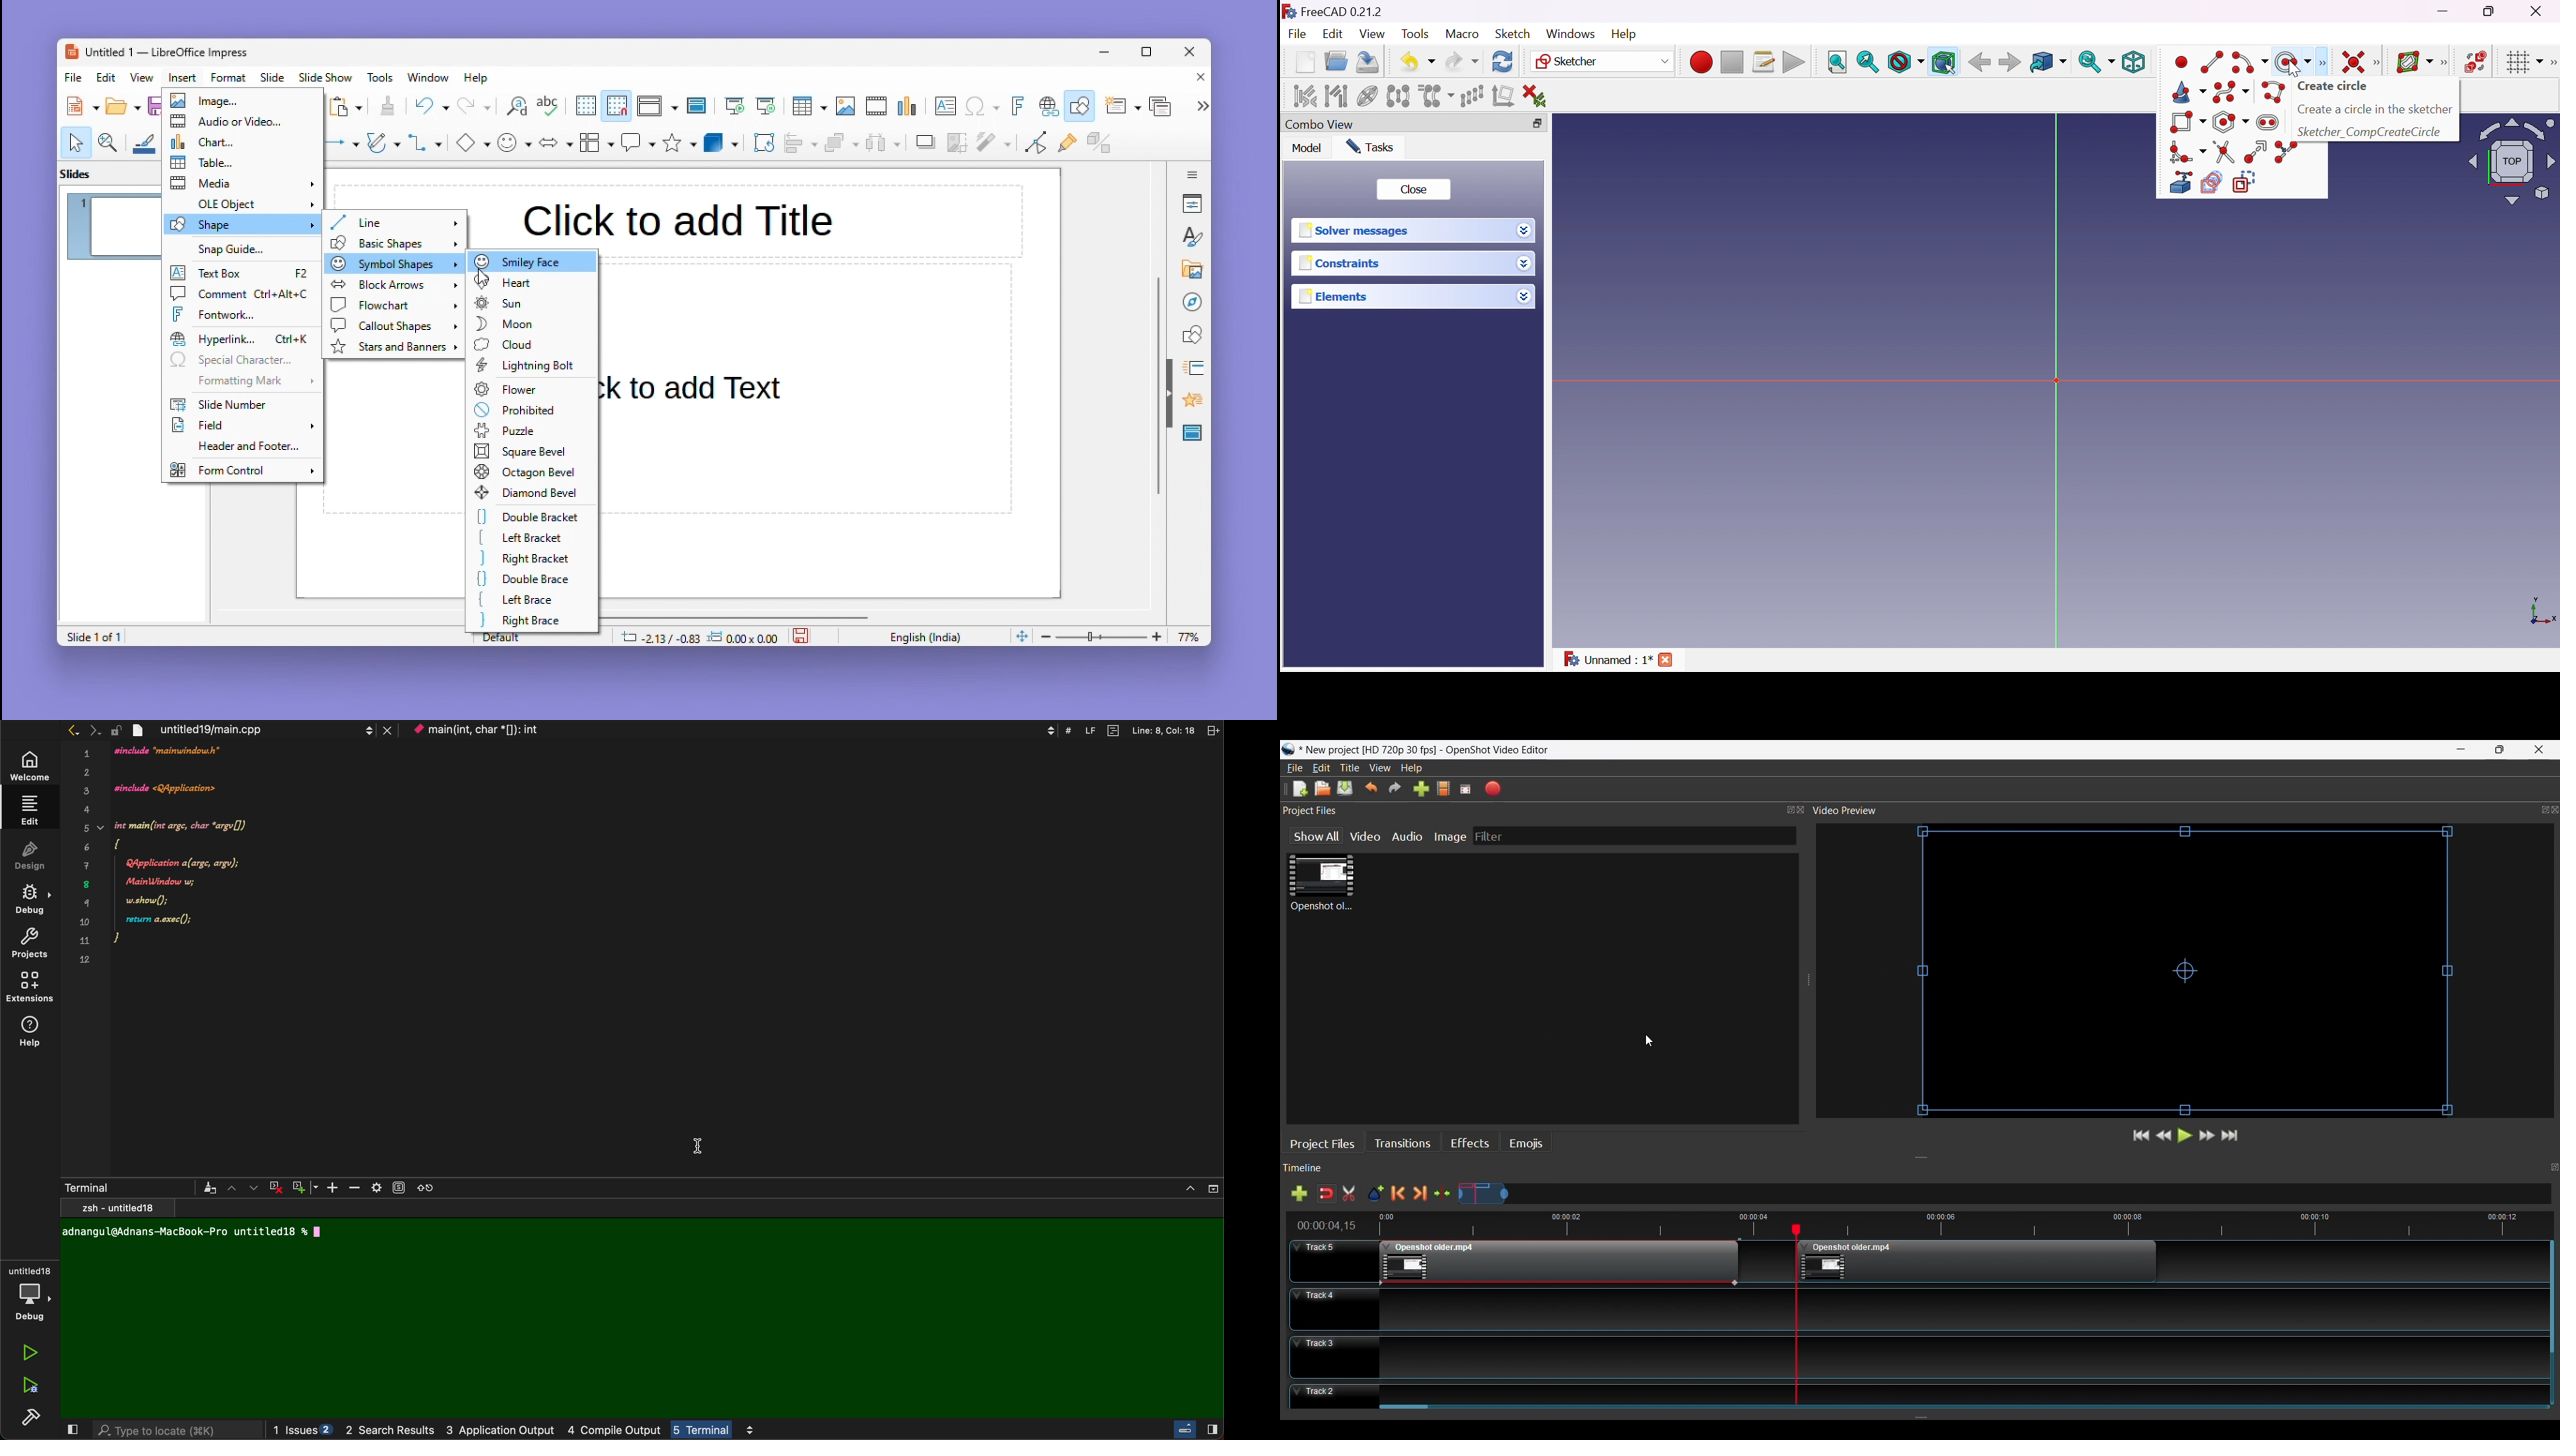  Describe the element at coordinates (138, 1188) in the screenshot. I see `terminal` at that location.